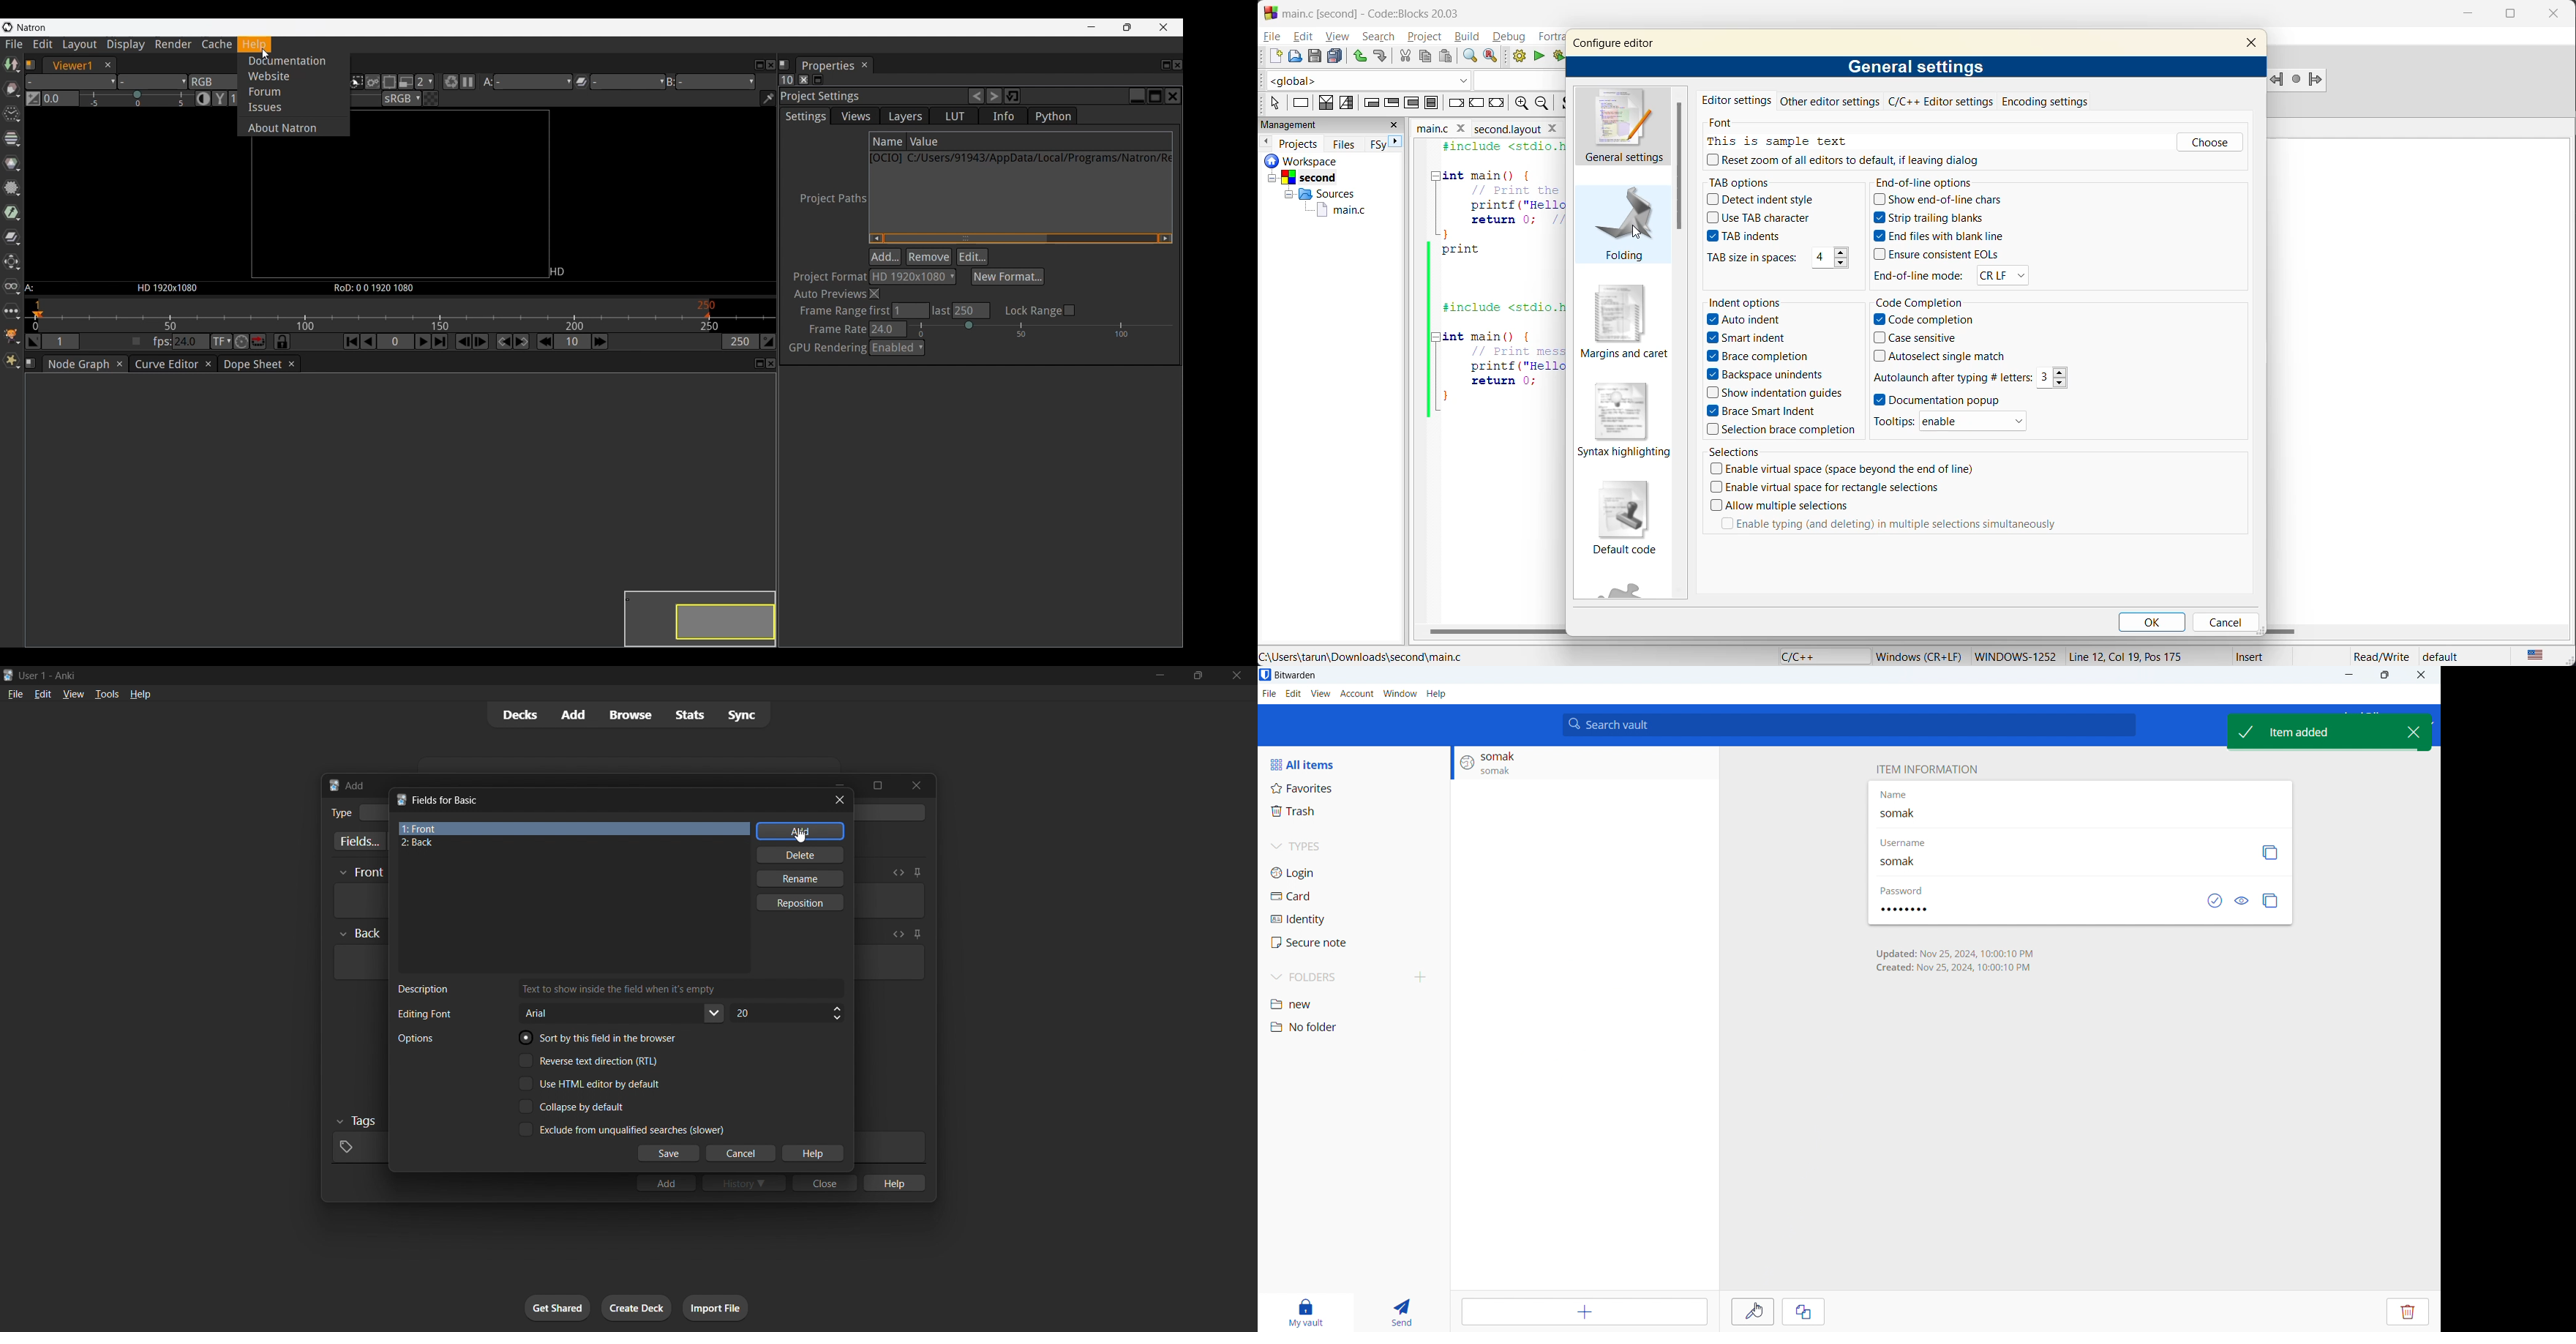 This screenshot has width=2576, height=1344. Describe the element at coordinates (73, 694) in the screenshot. I see `view` at that location.